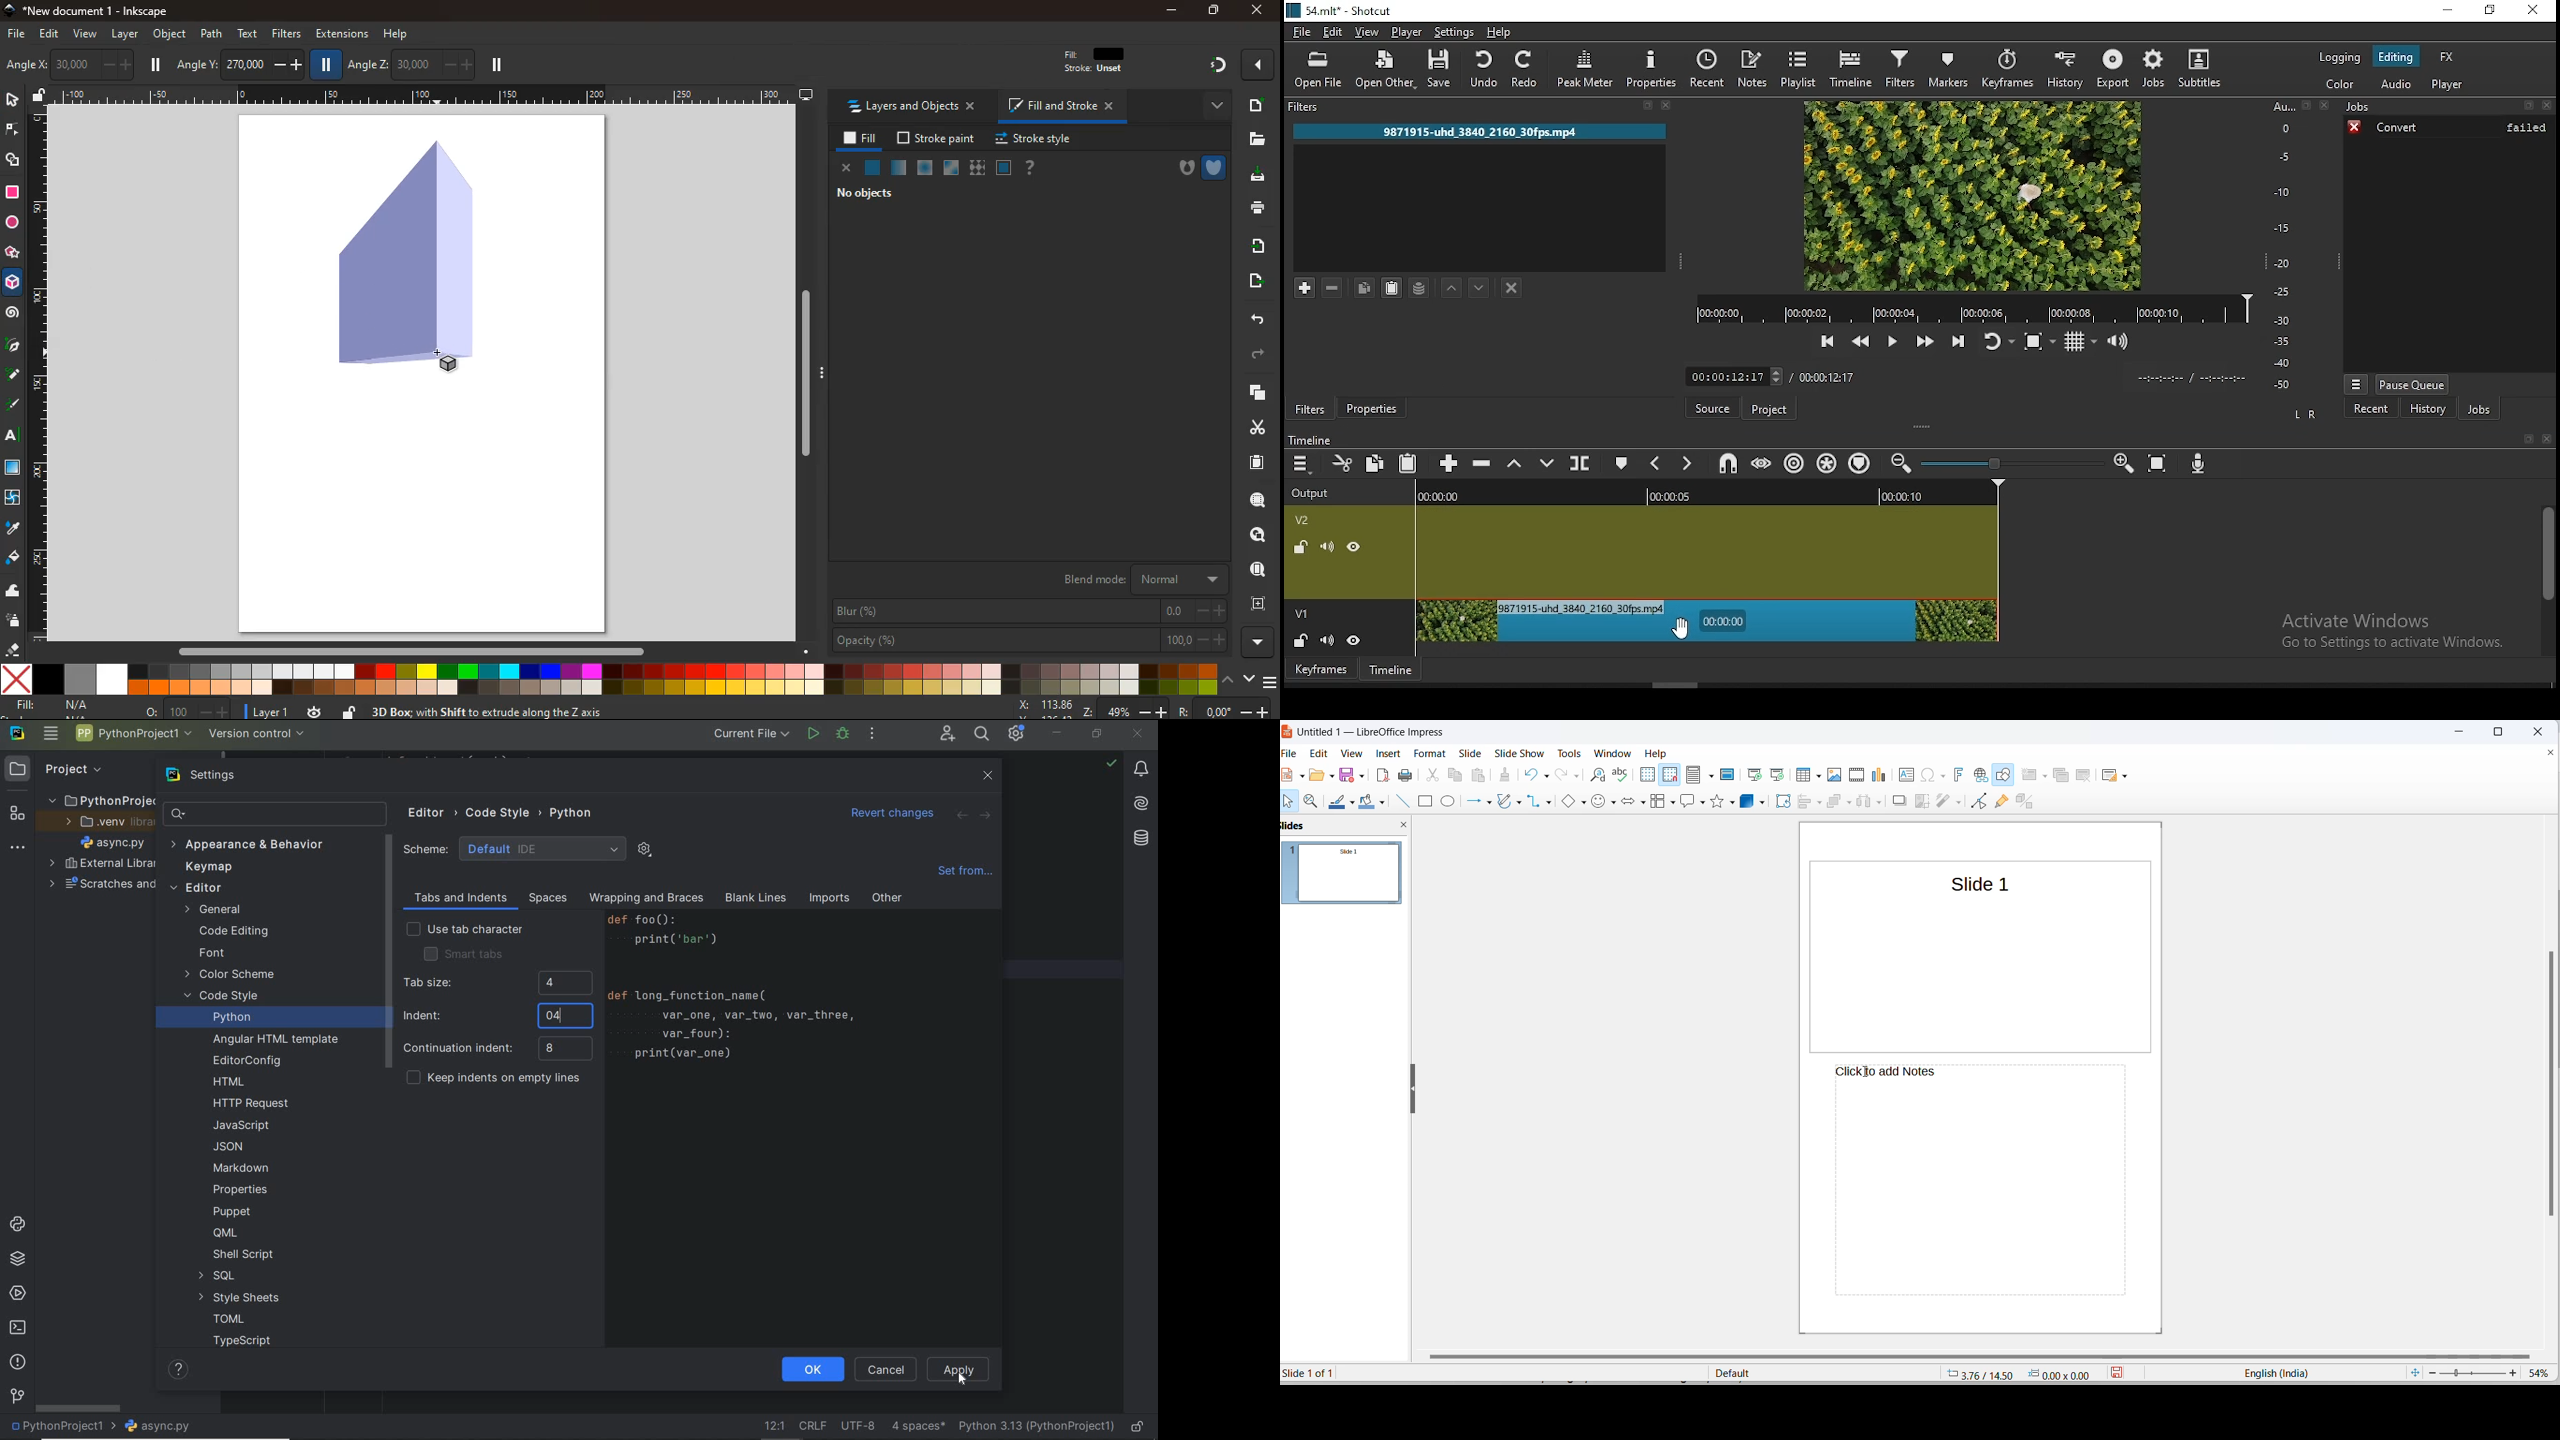  Describe the element at coordinates (1432, 753) in the screenshot. I see `format` at that location.